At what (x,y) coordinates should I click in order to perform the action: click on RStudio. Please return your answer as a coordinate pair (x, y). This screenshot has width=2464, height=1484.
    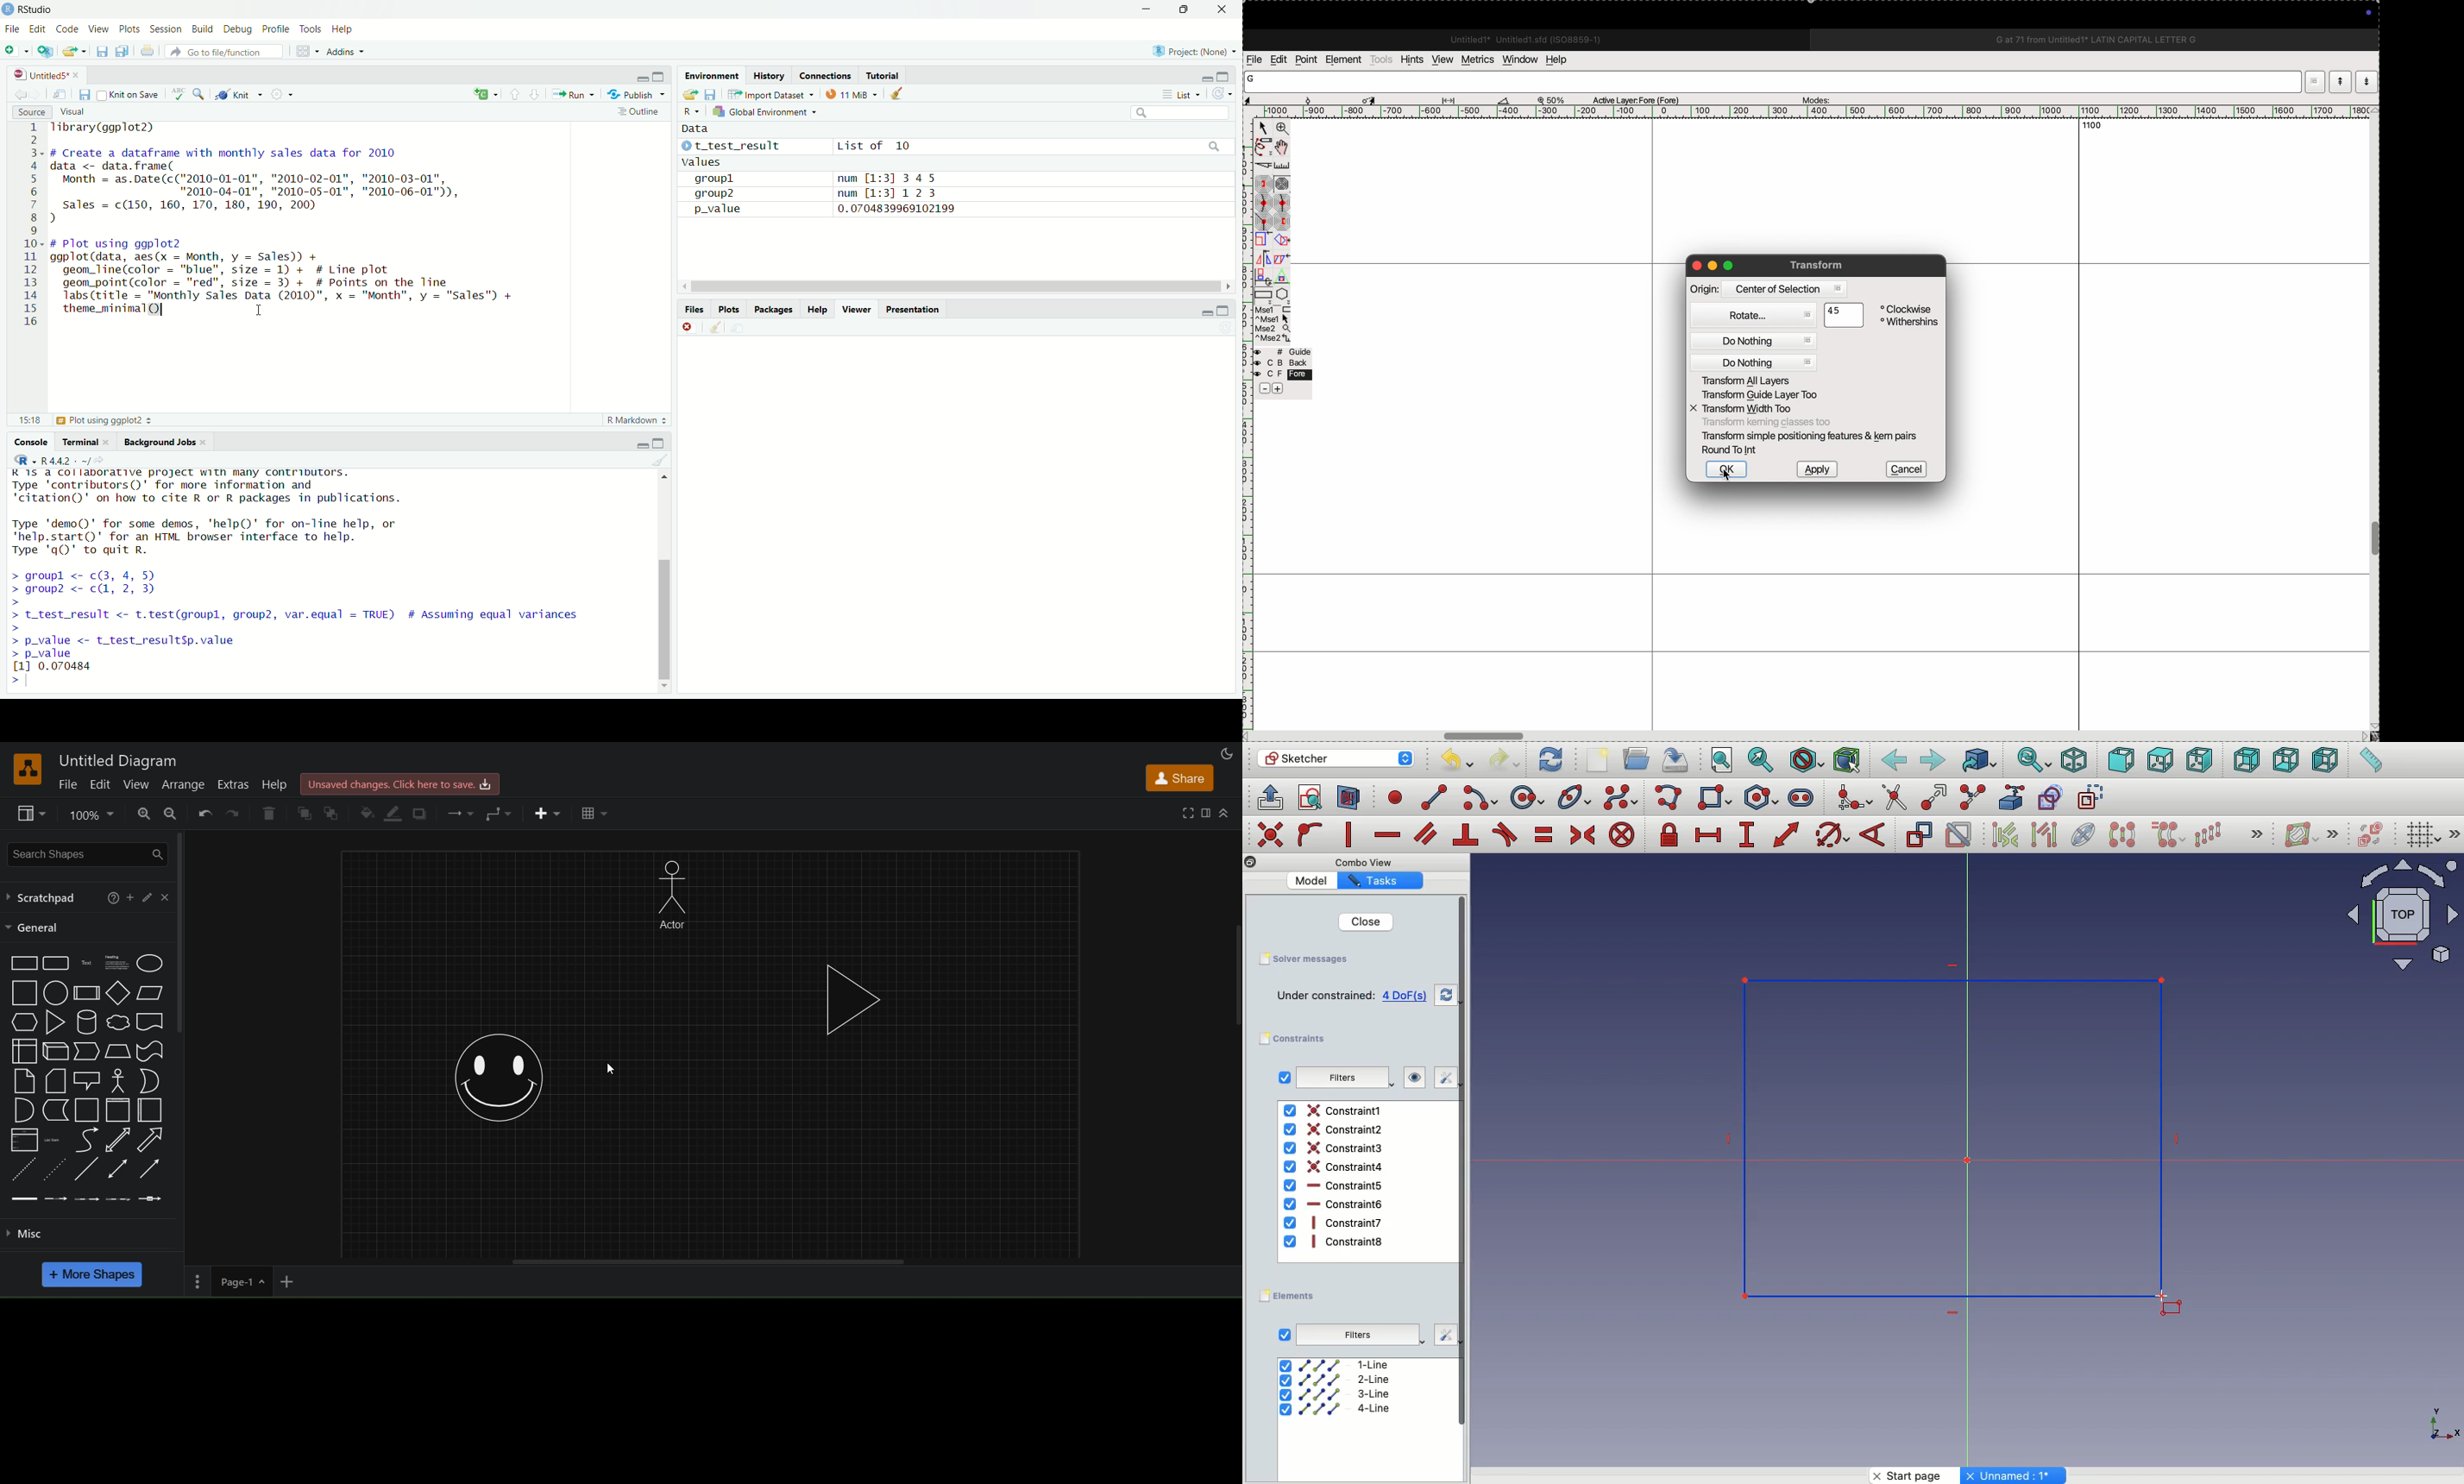
    Looking at the image, I should click on (32, 9).